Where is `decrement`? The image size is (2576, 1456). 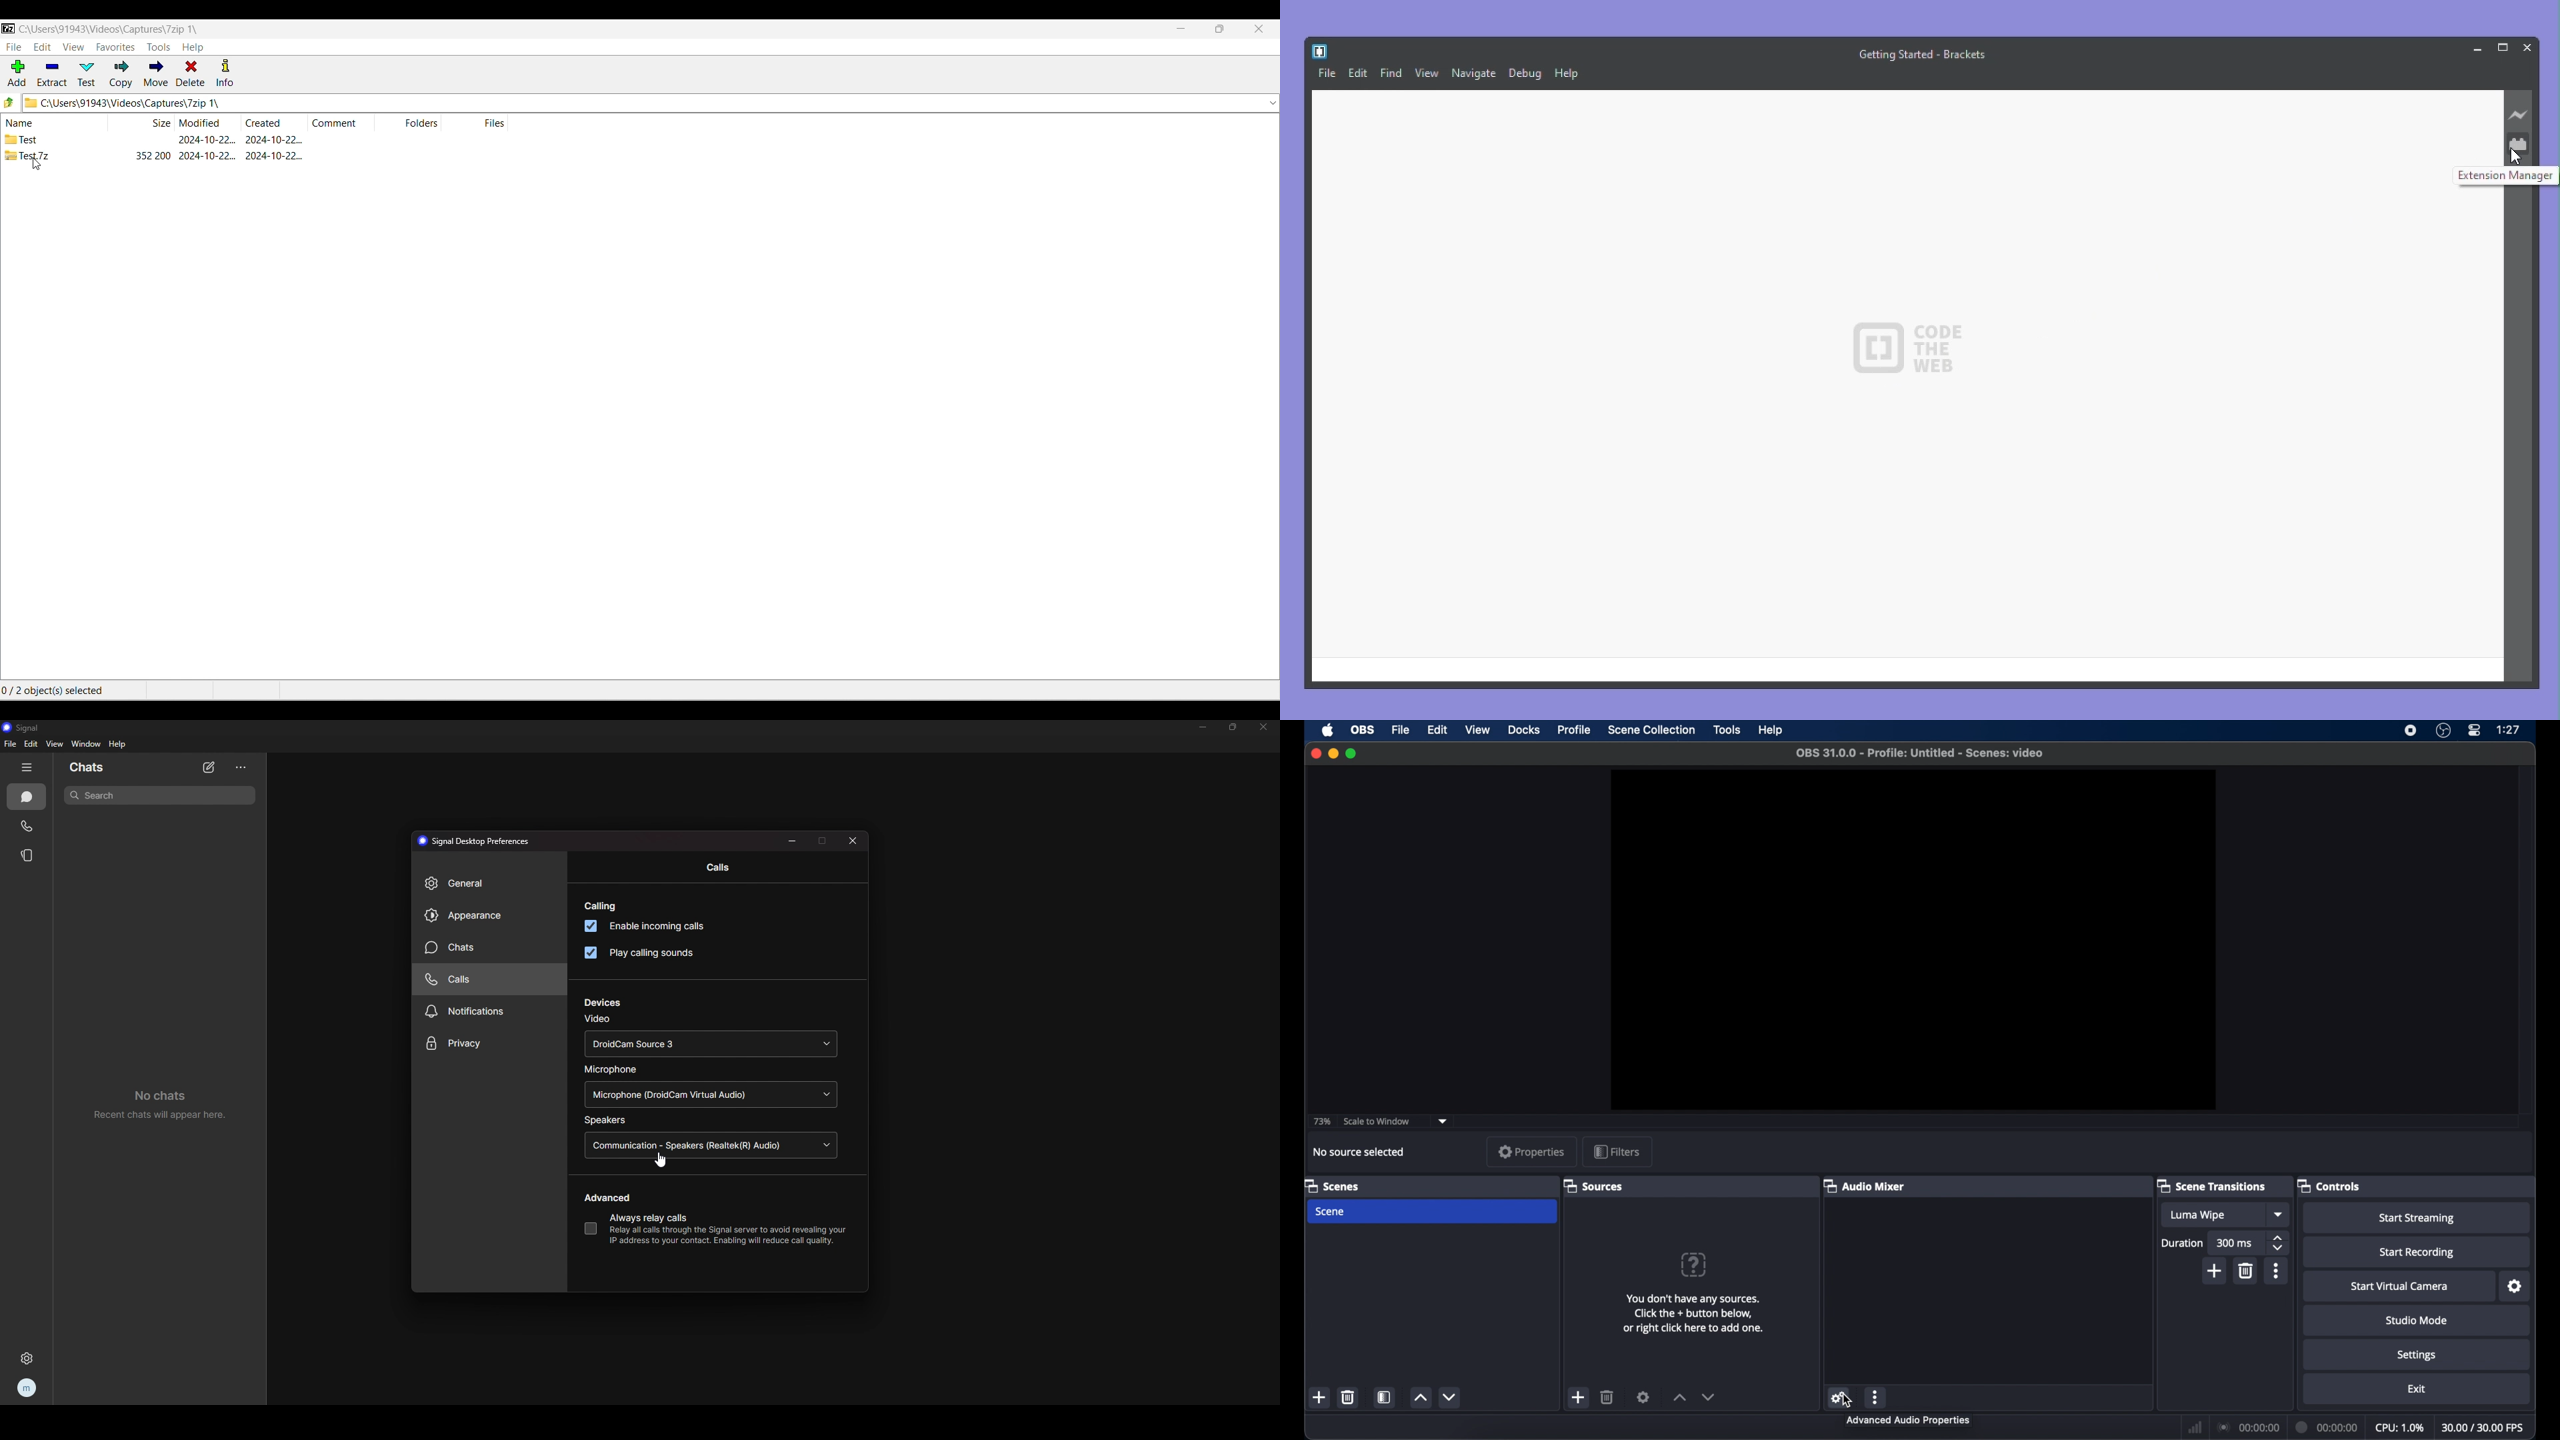
decrement is located at coordinates (1452, 1397).